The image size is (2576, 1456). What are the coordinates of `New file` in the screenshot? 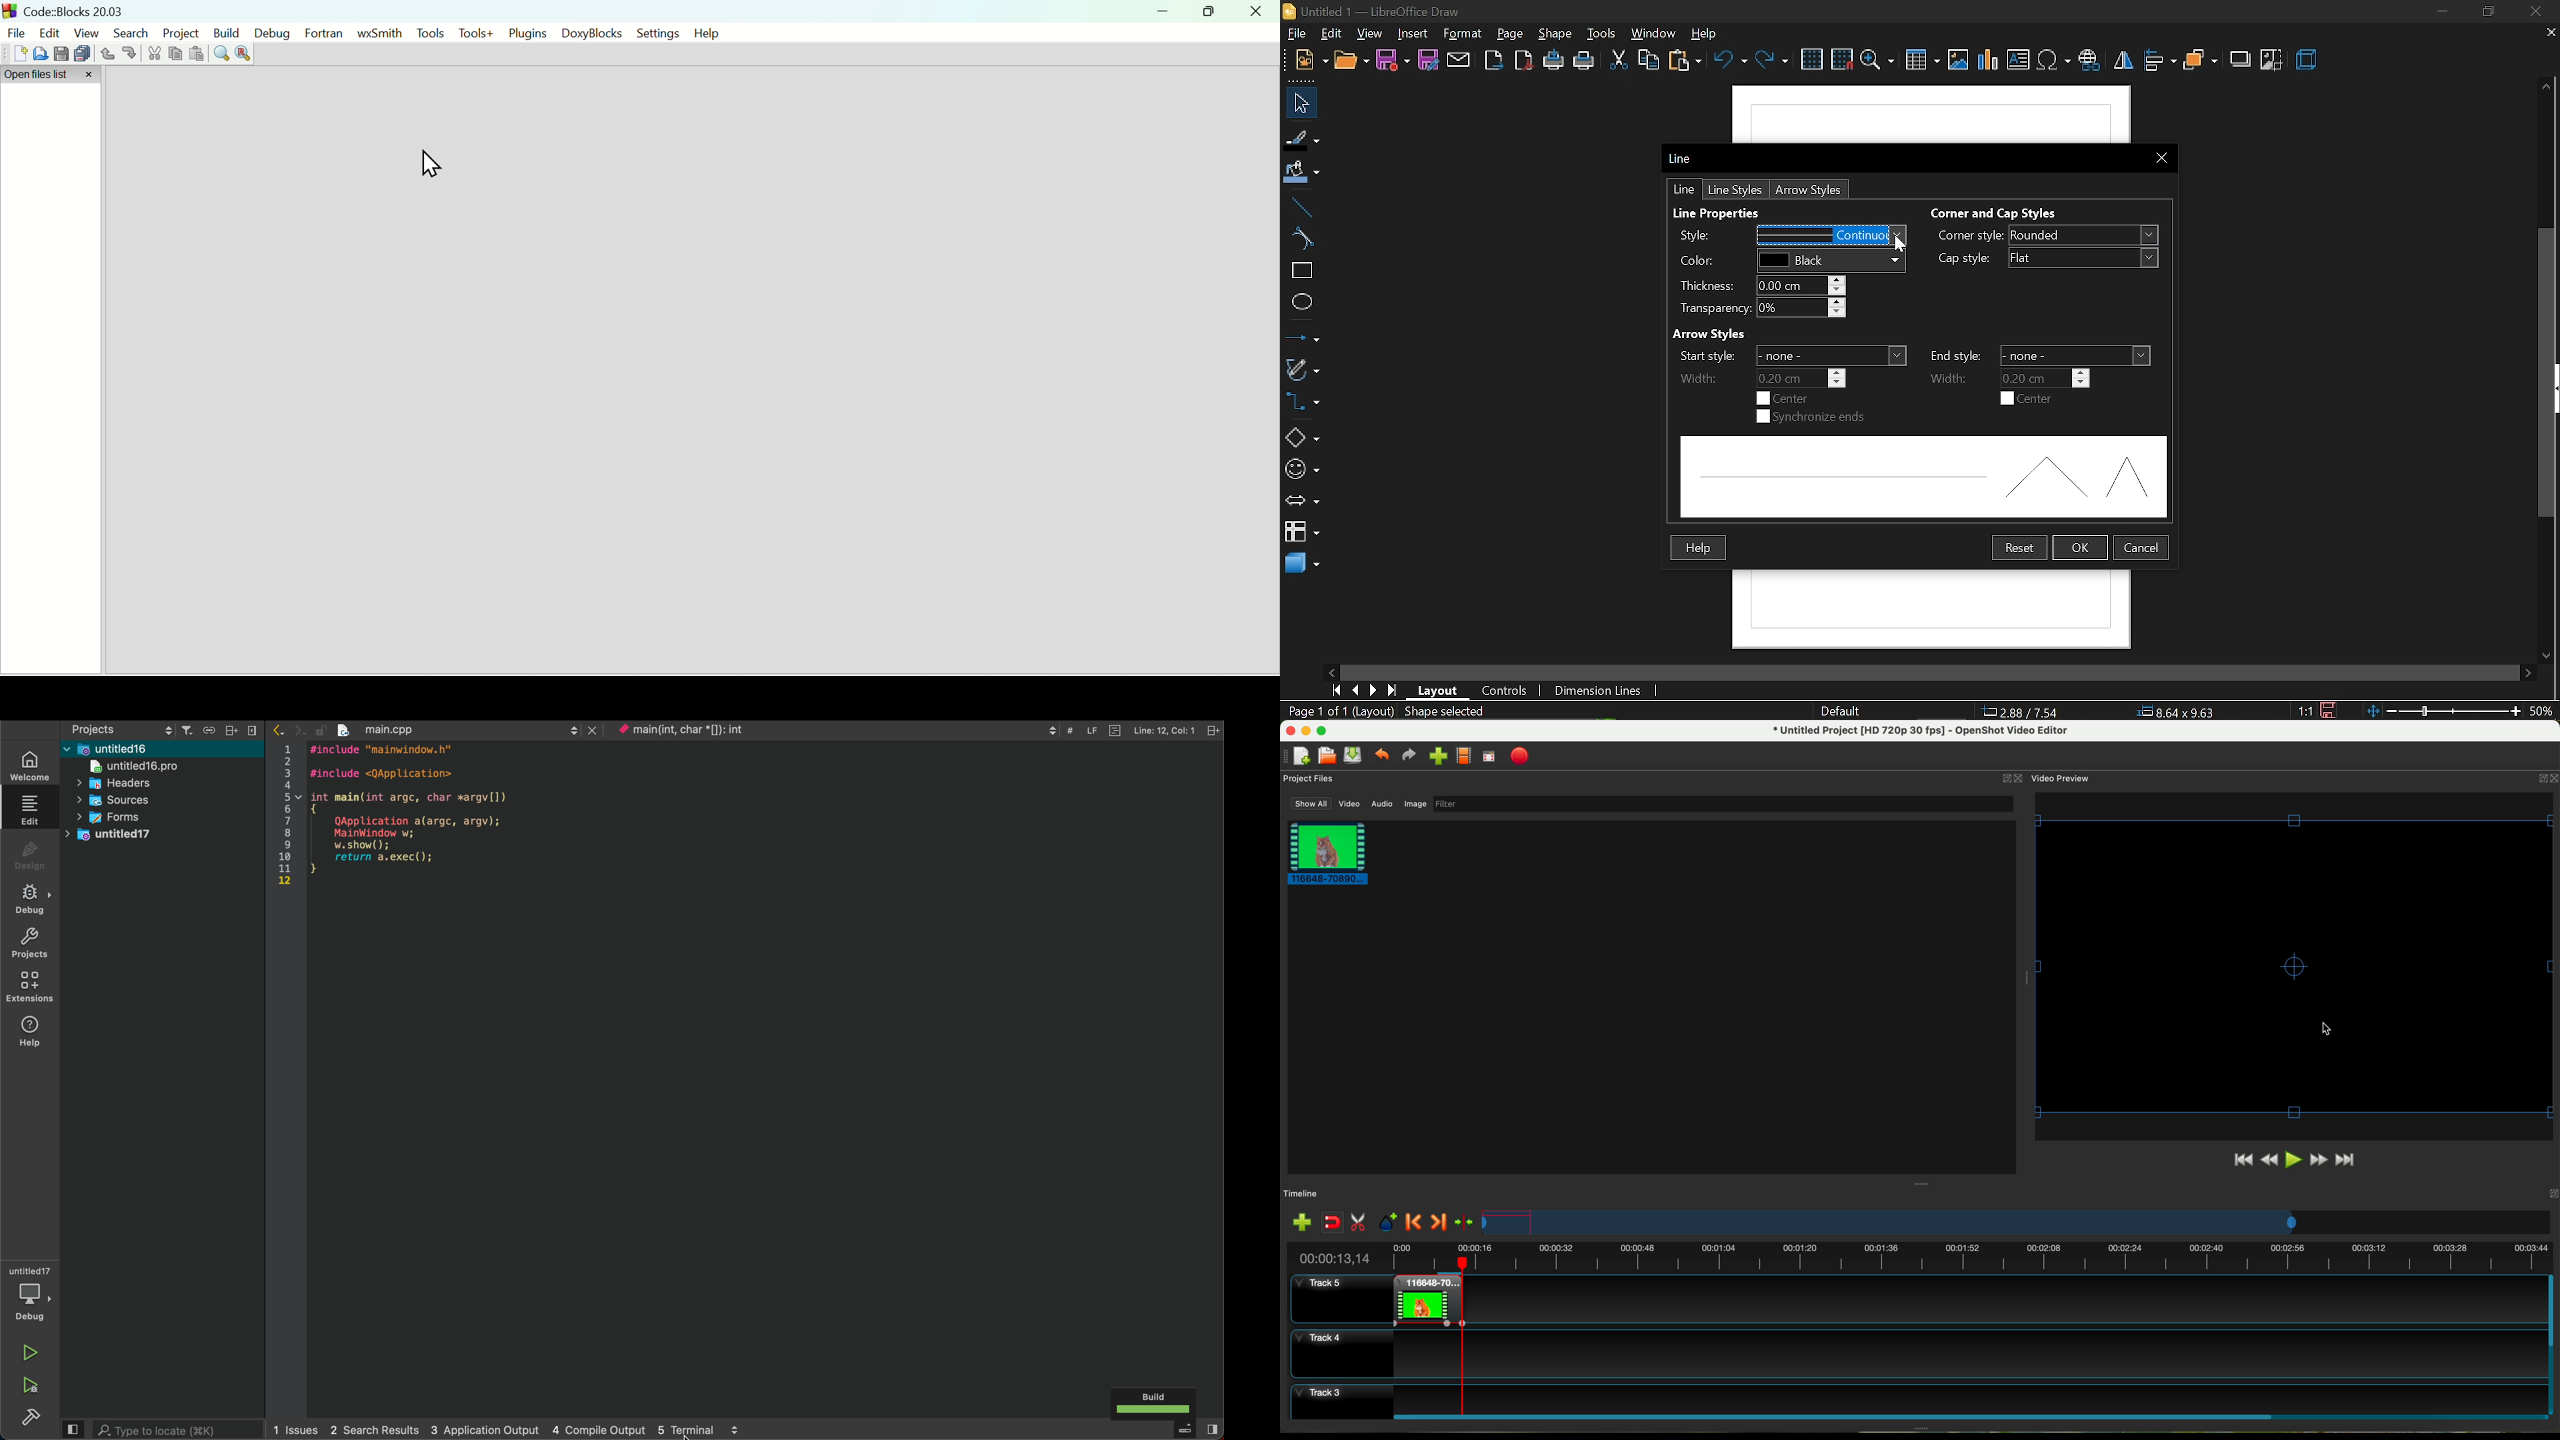 It's located at (19, 53).